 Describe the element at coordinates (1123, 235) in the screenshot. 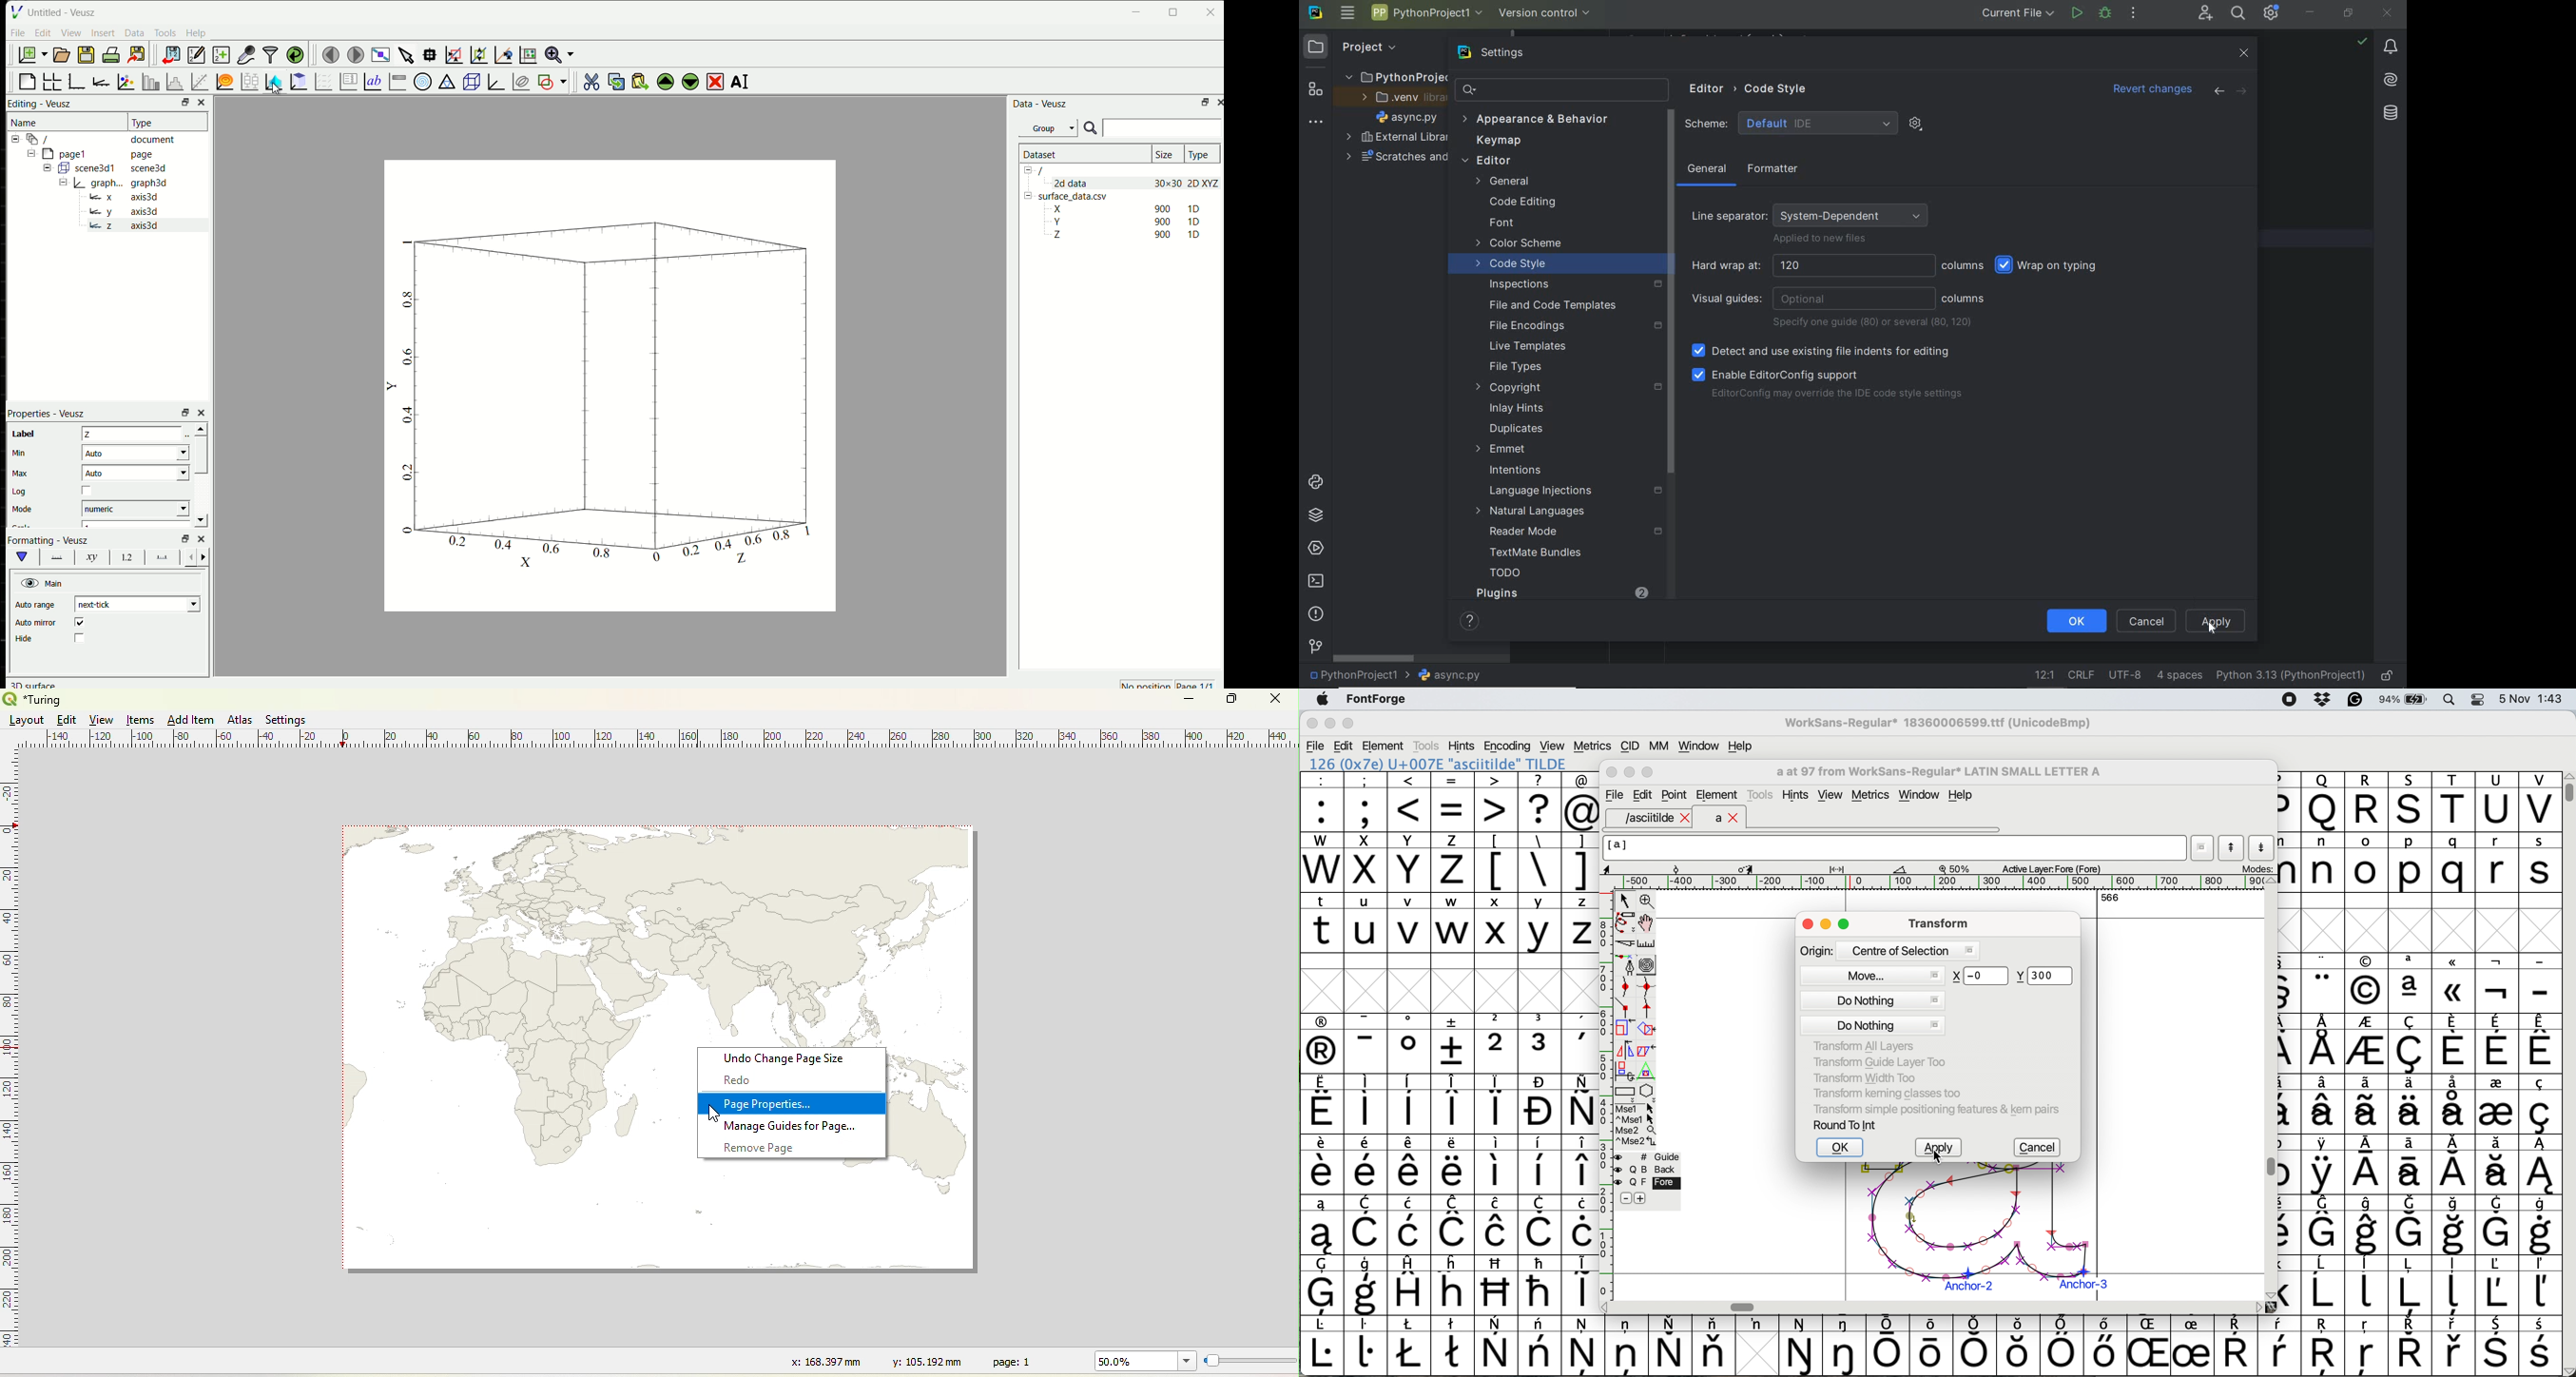

I see `Z 90 1D` at that location.